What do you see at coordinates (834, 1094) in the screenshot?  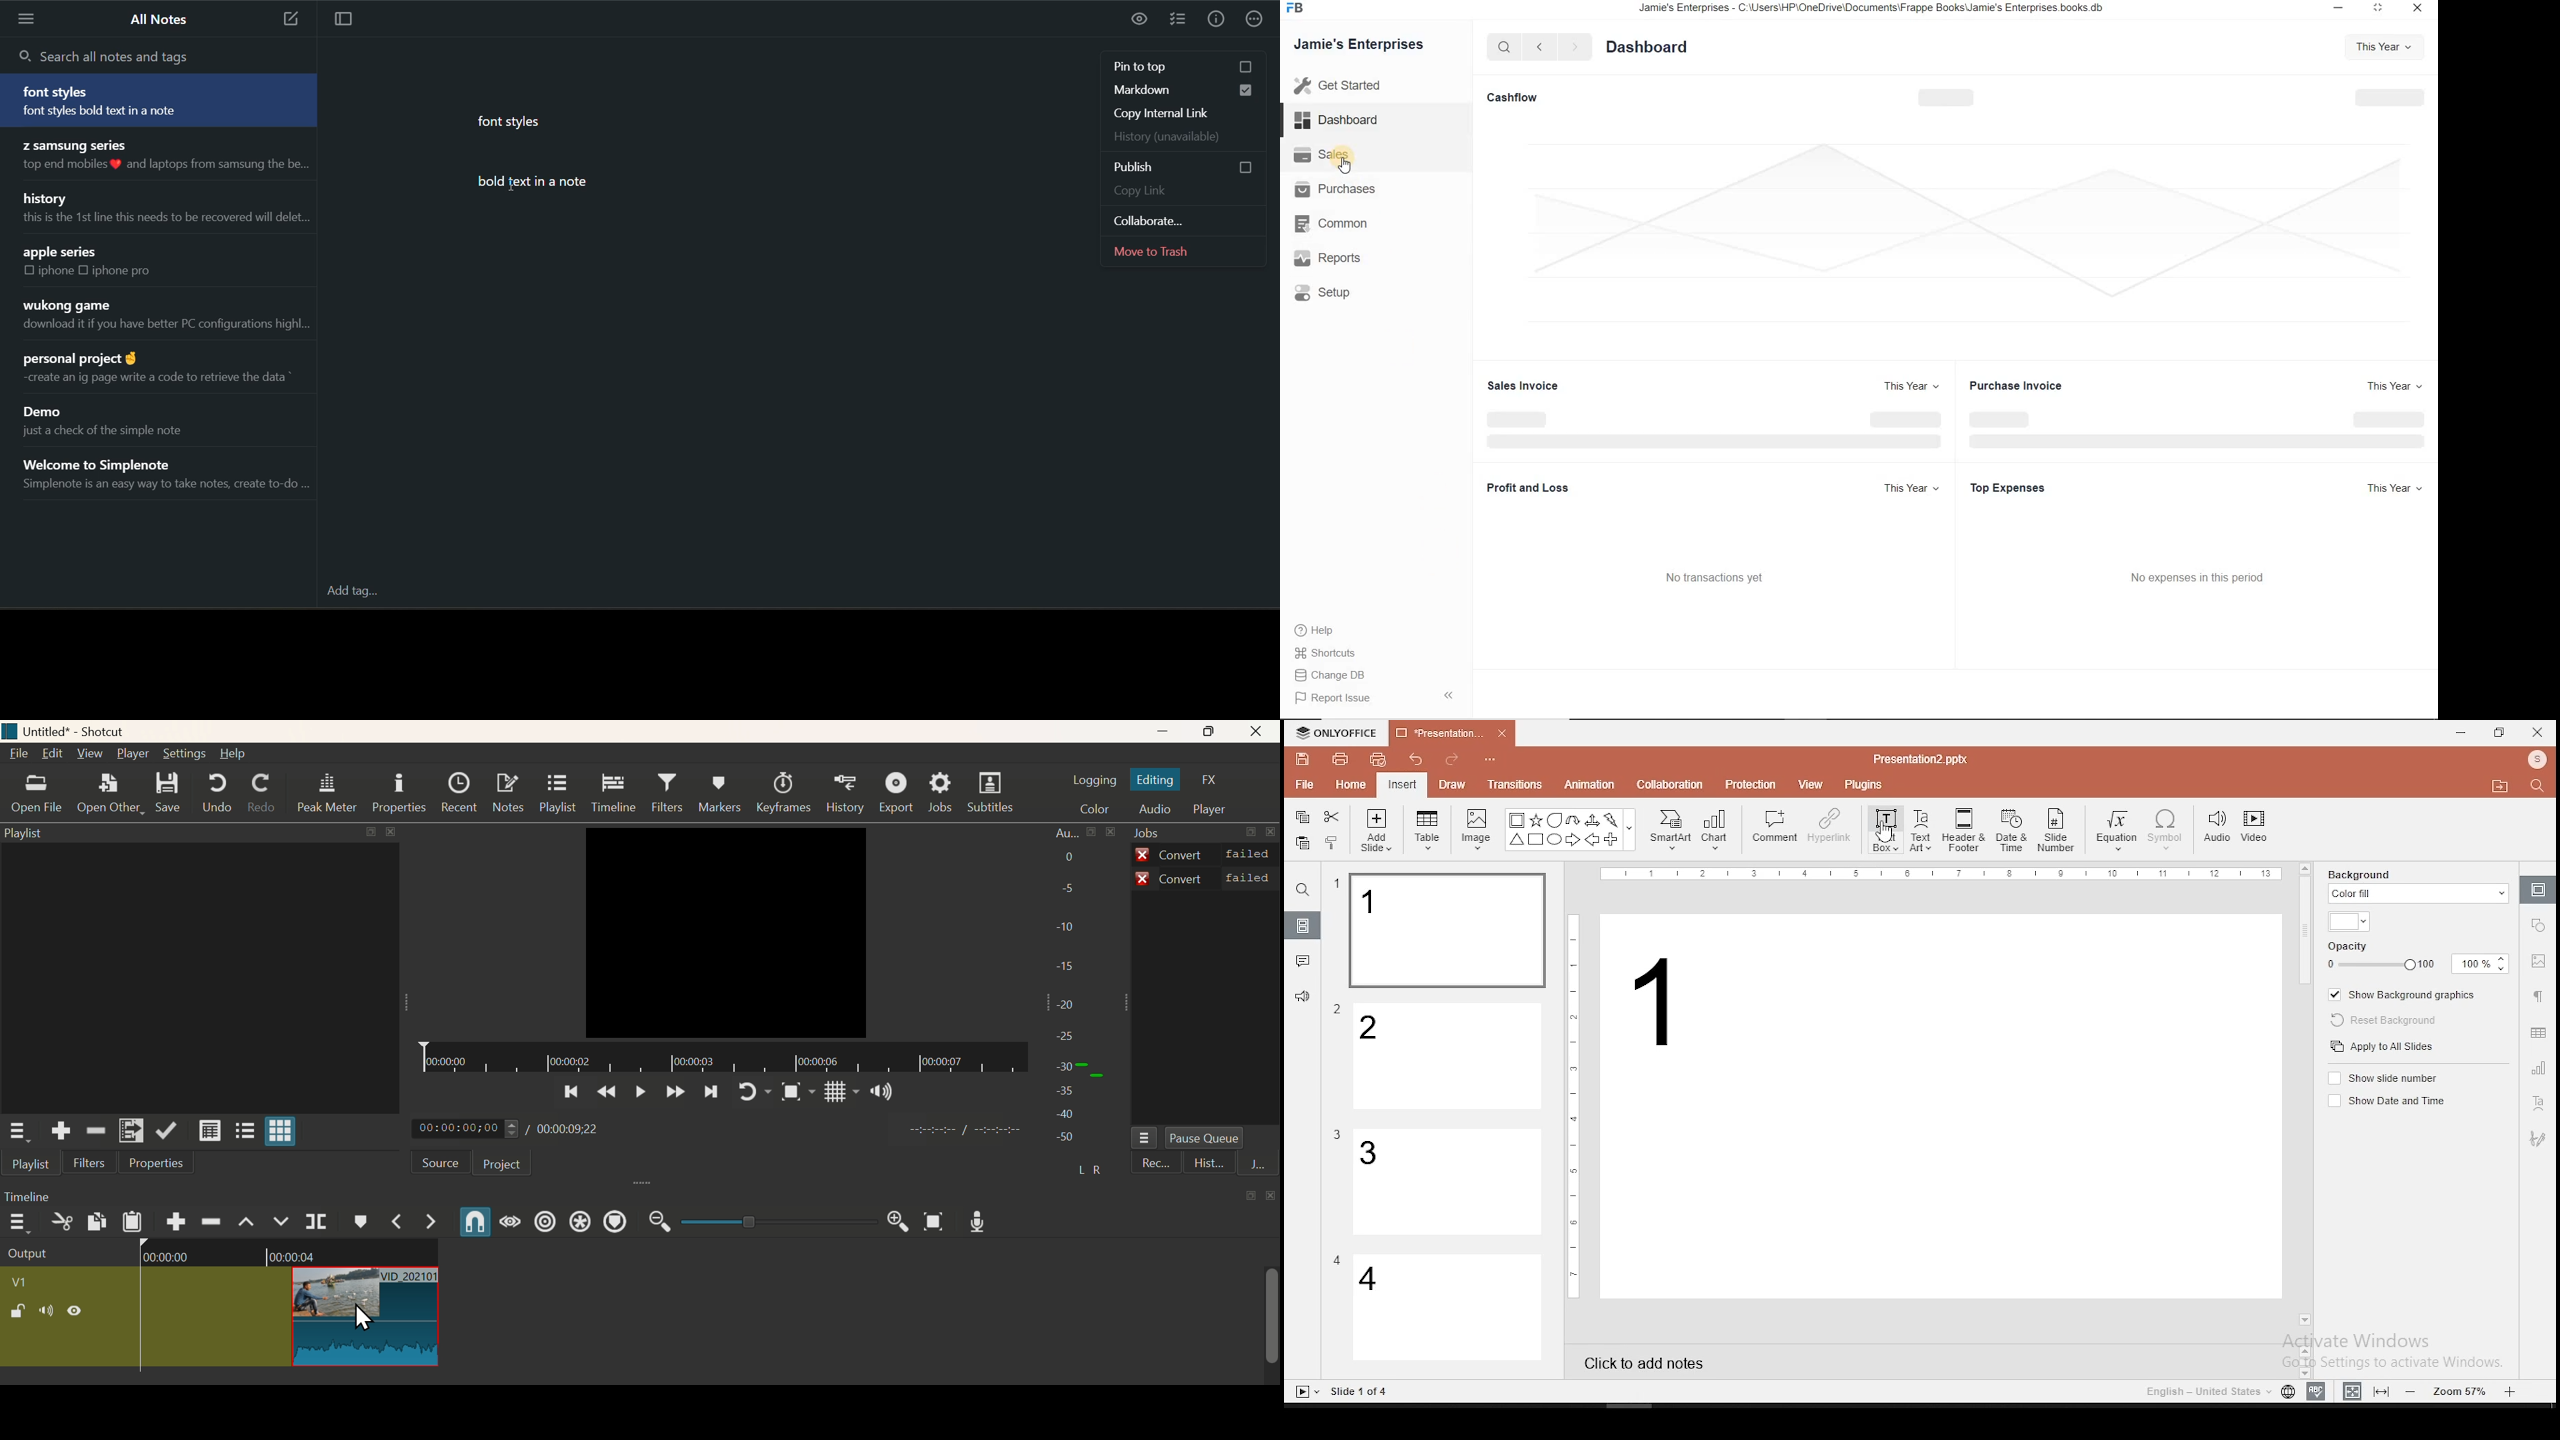 I see `Grid` at bounding box center [834, 1094].